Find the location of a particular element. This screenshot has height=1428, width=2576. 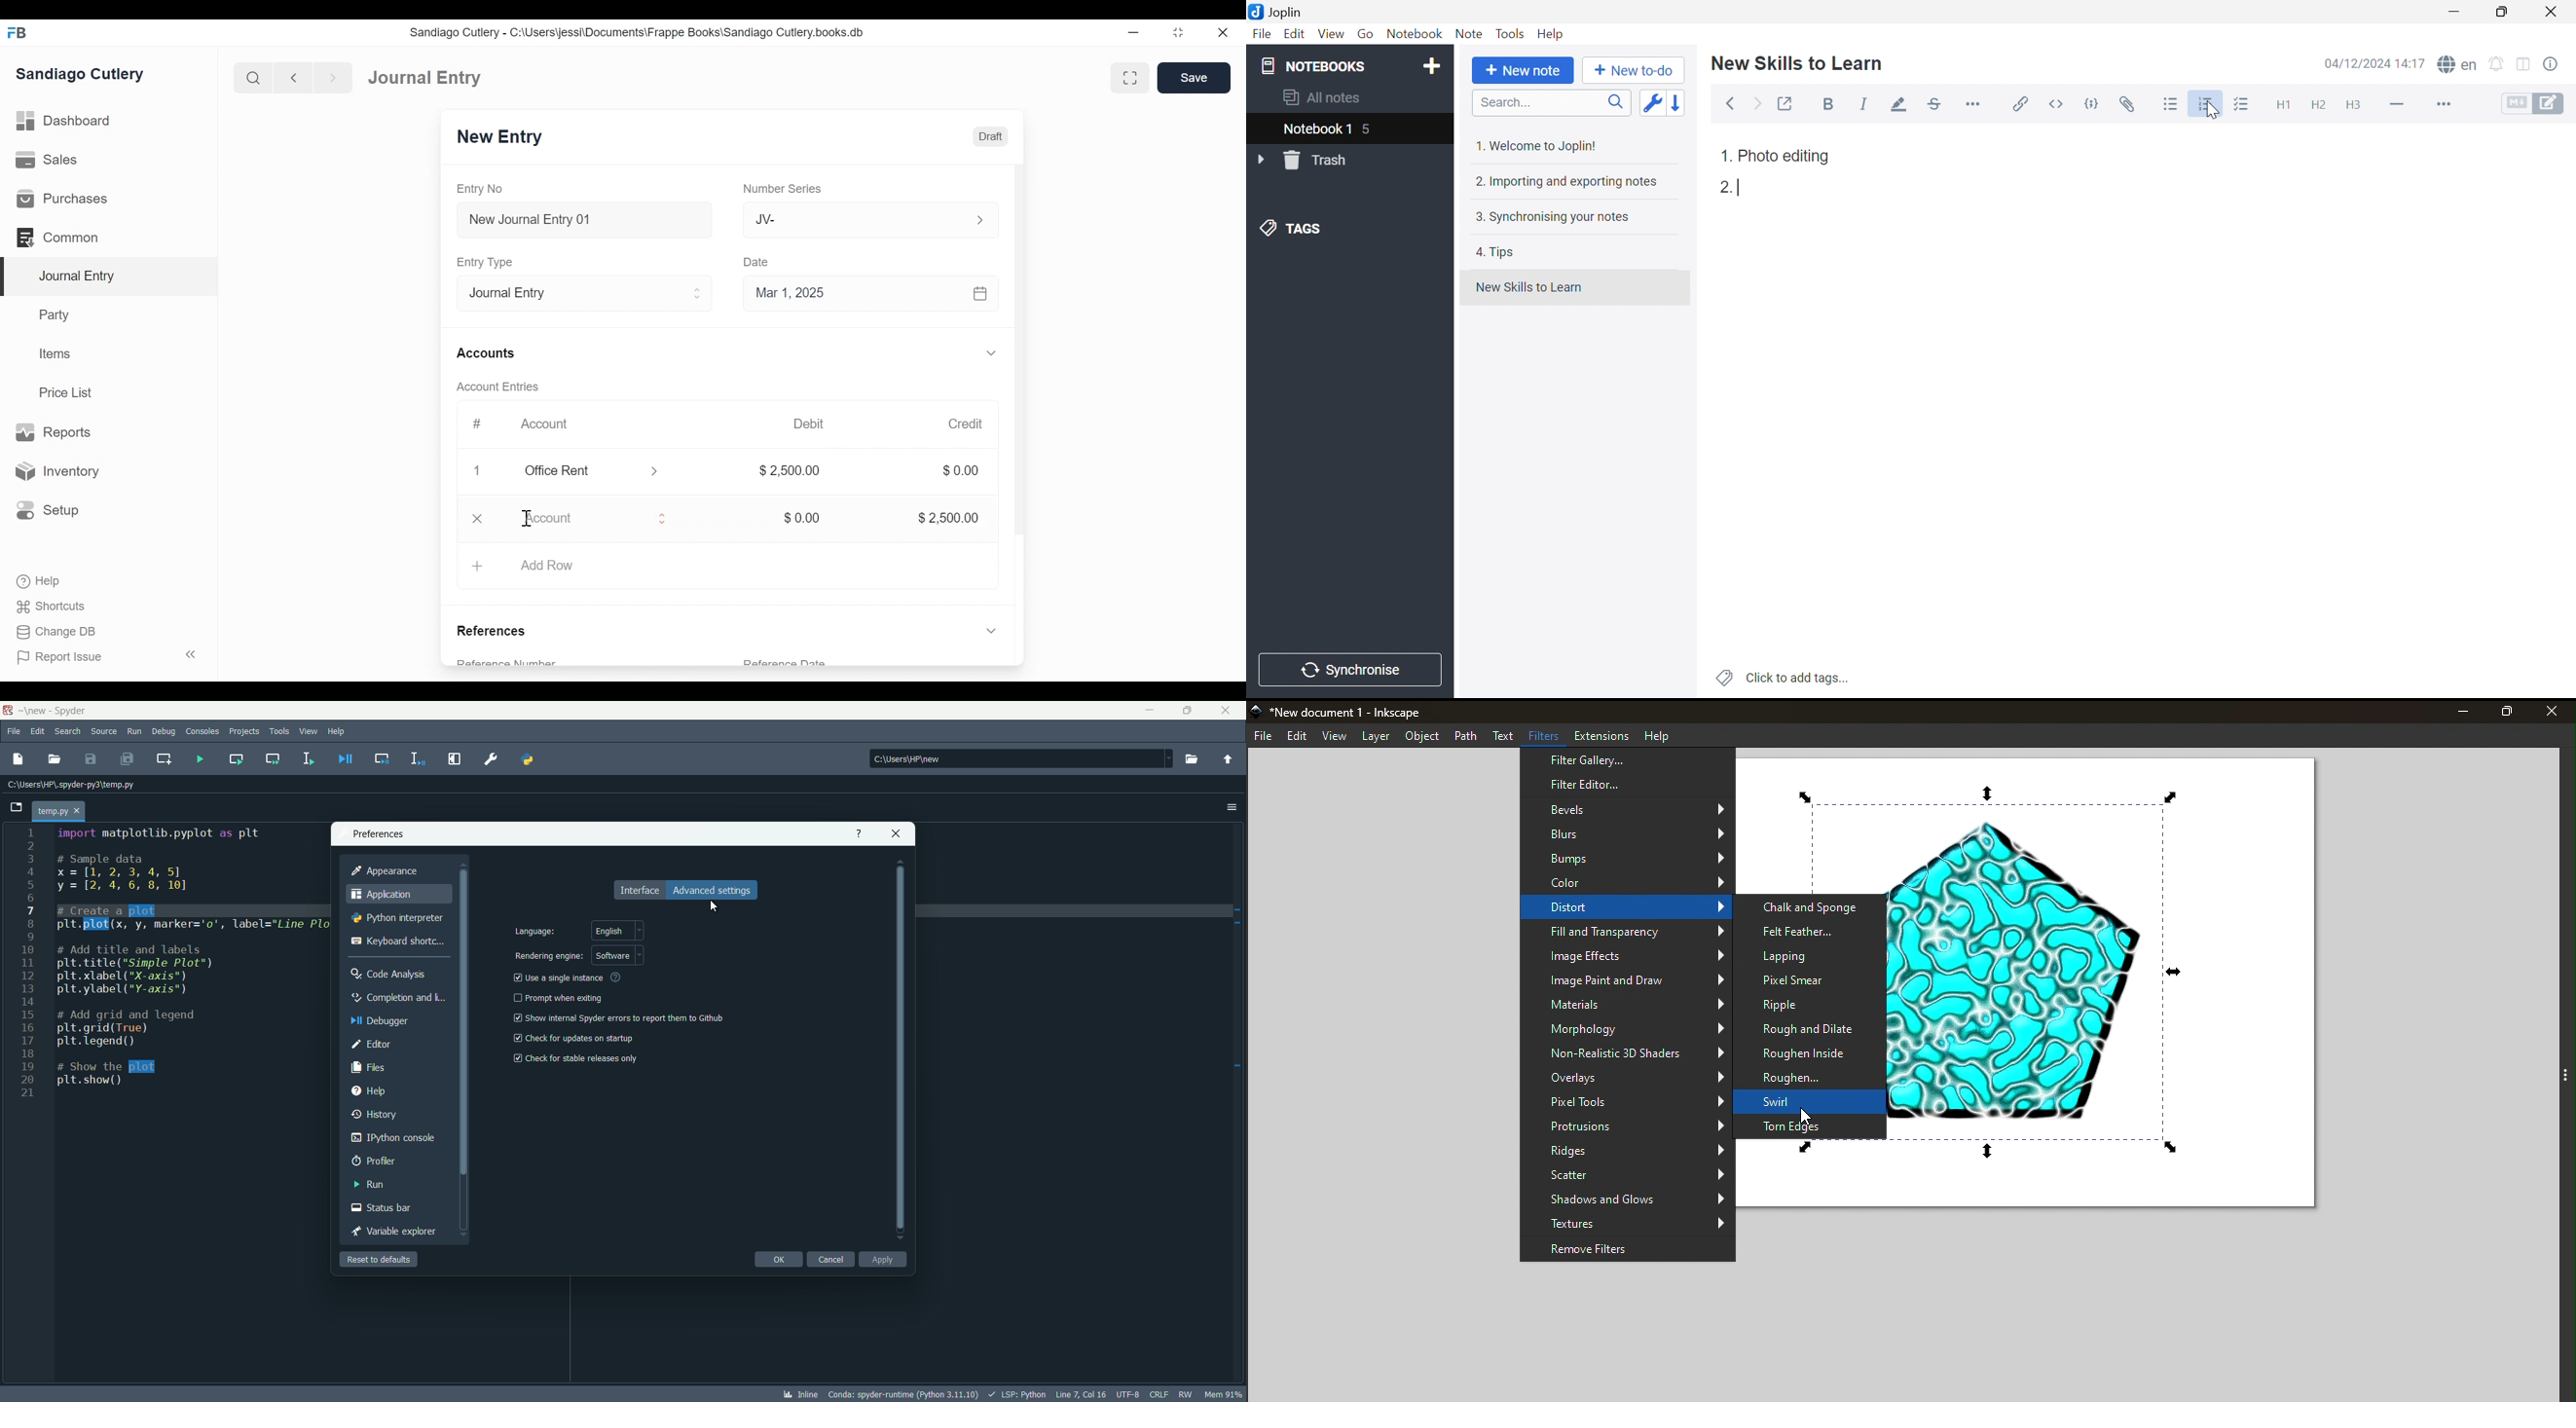

Restore down is located at coordinates (2501, 12).